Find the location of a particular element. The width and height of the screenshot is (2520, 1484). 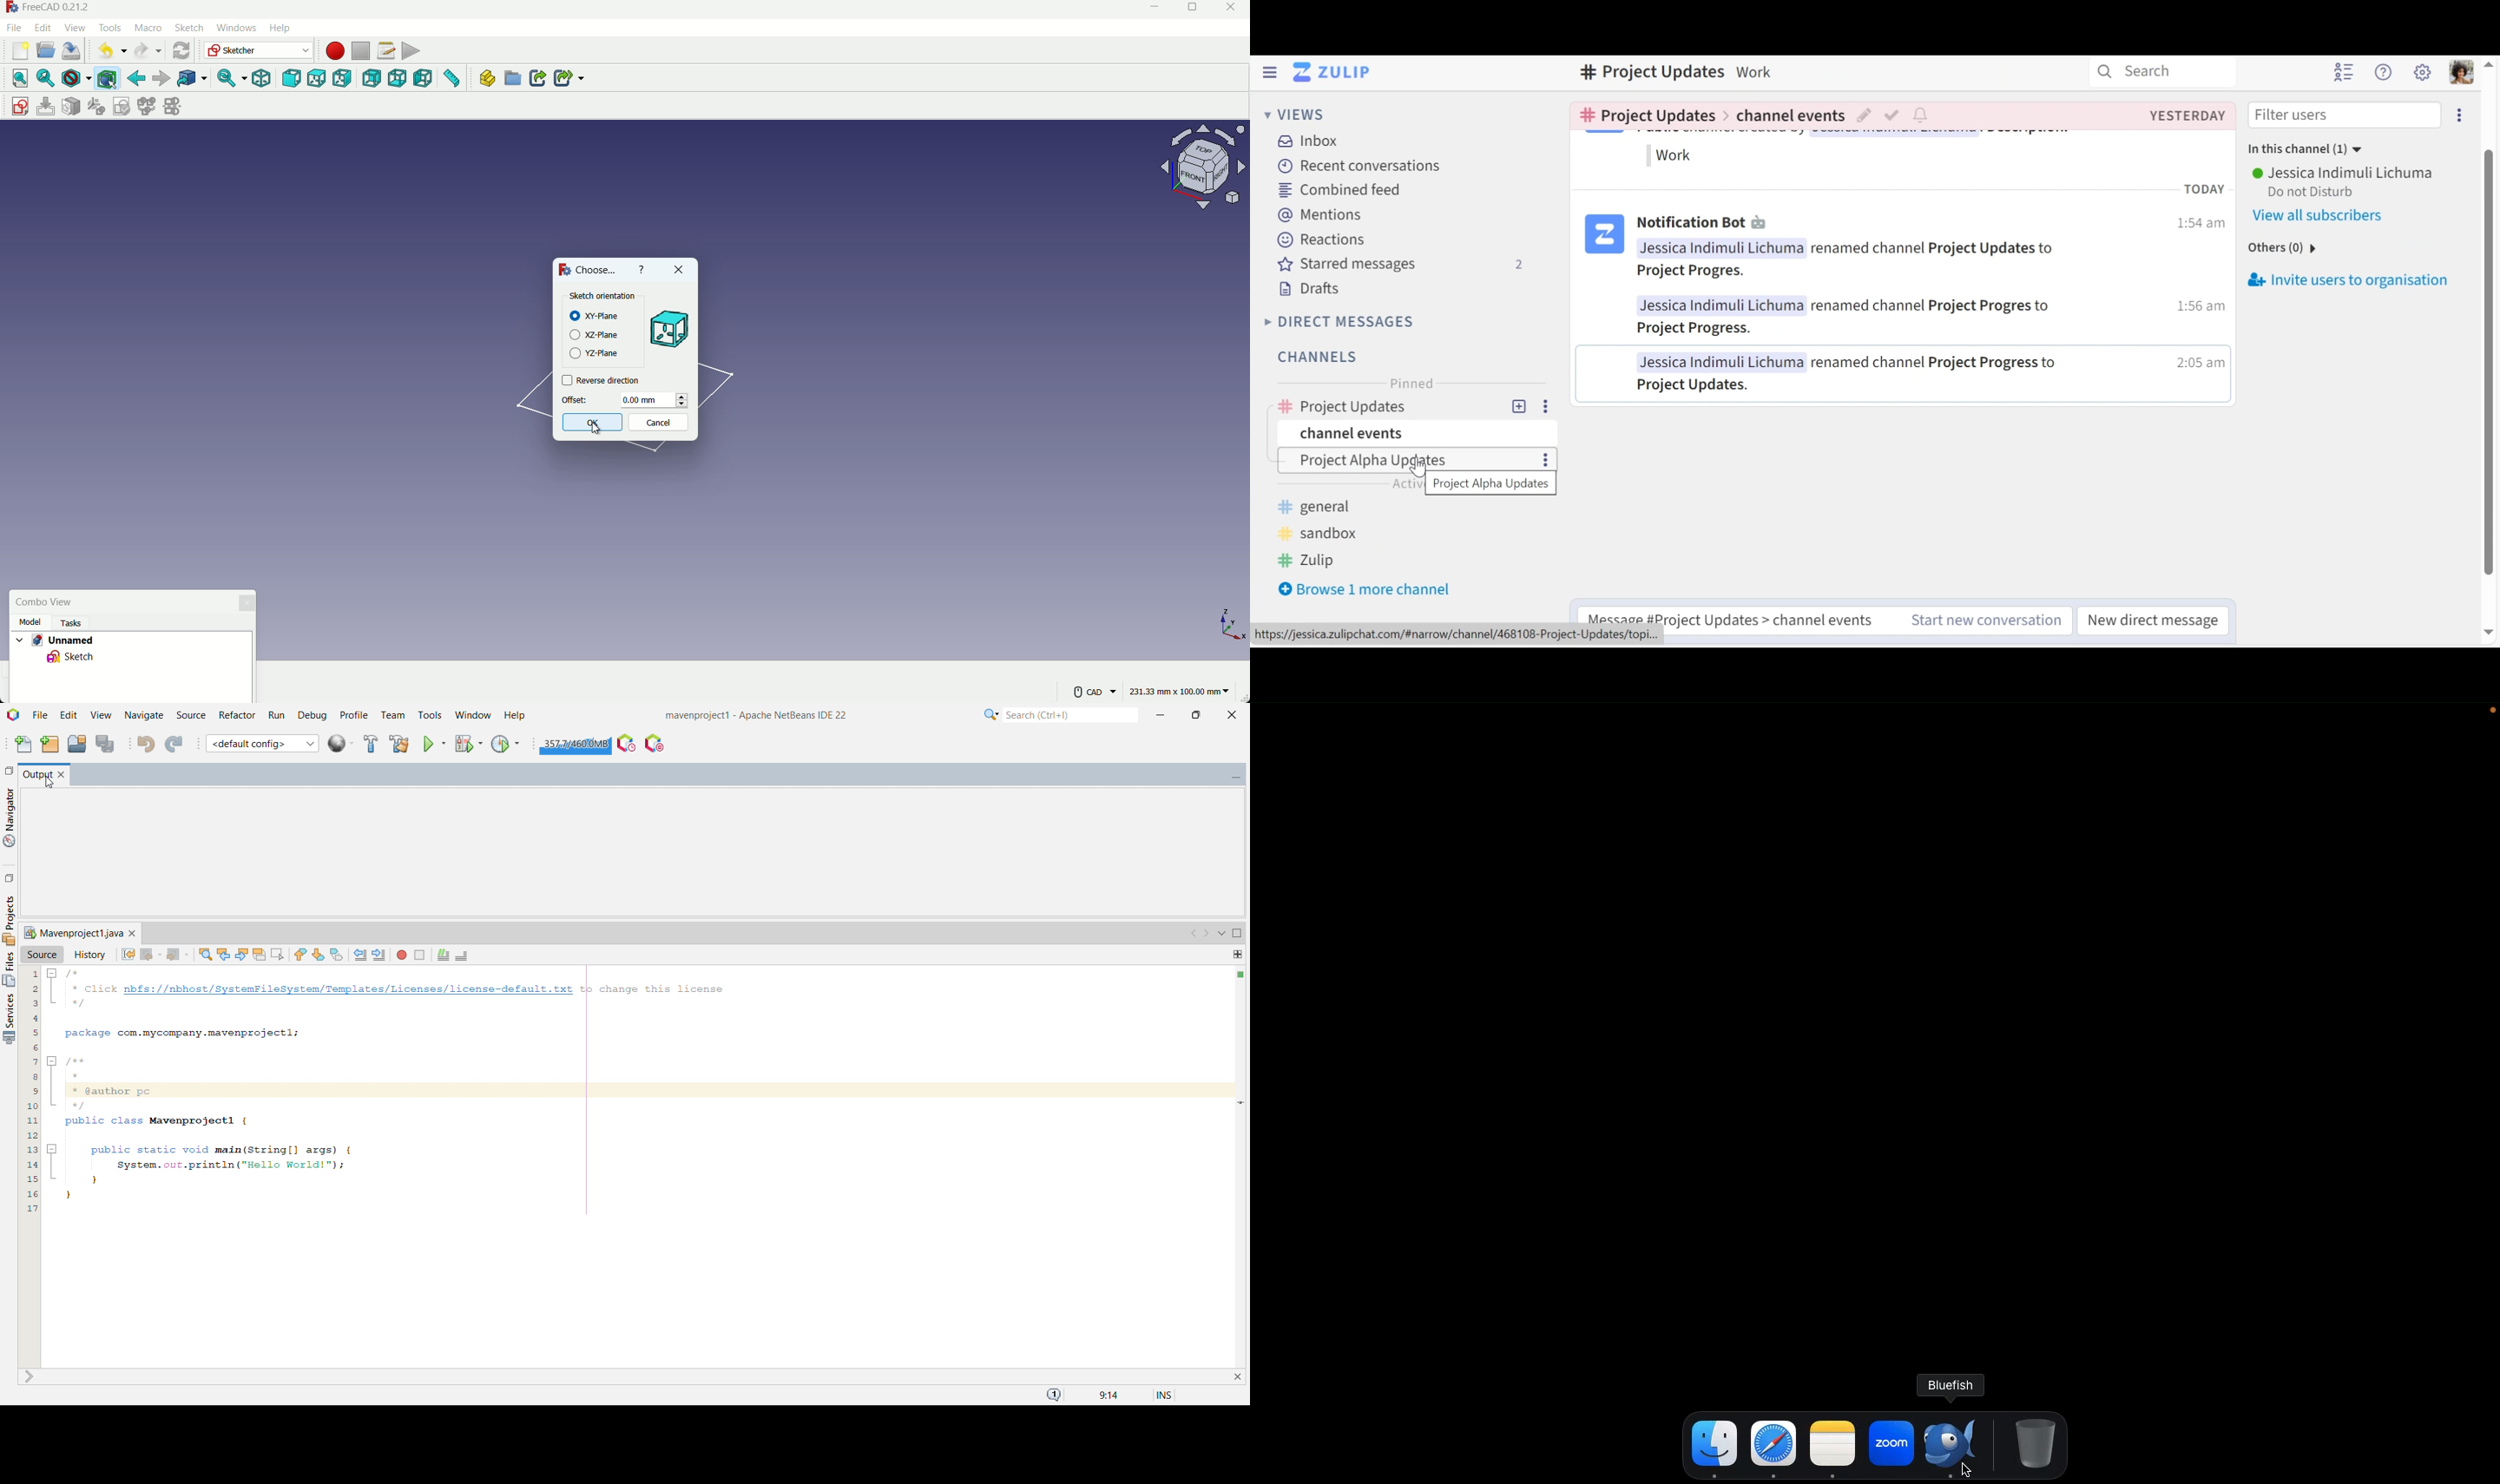

Filter users is located at coordinates (2346, 115).